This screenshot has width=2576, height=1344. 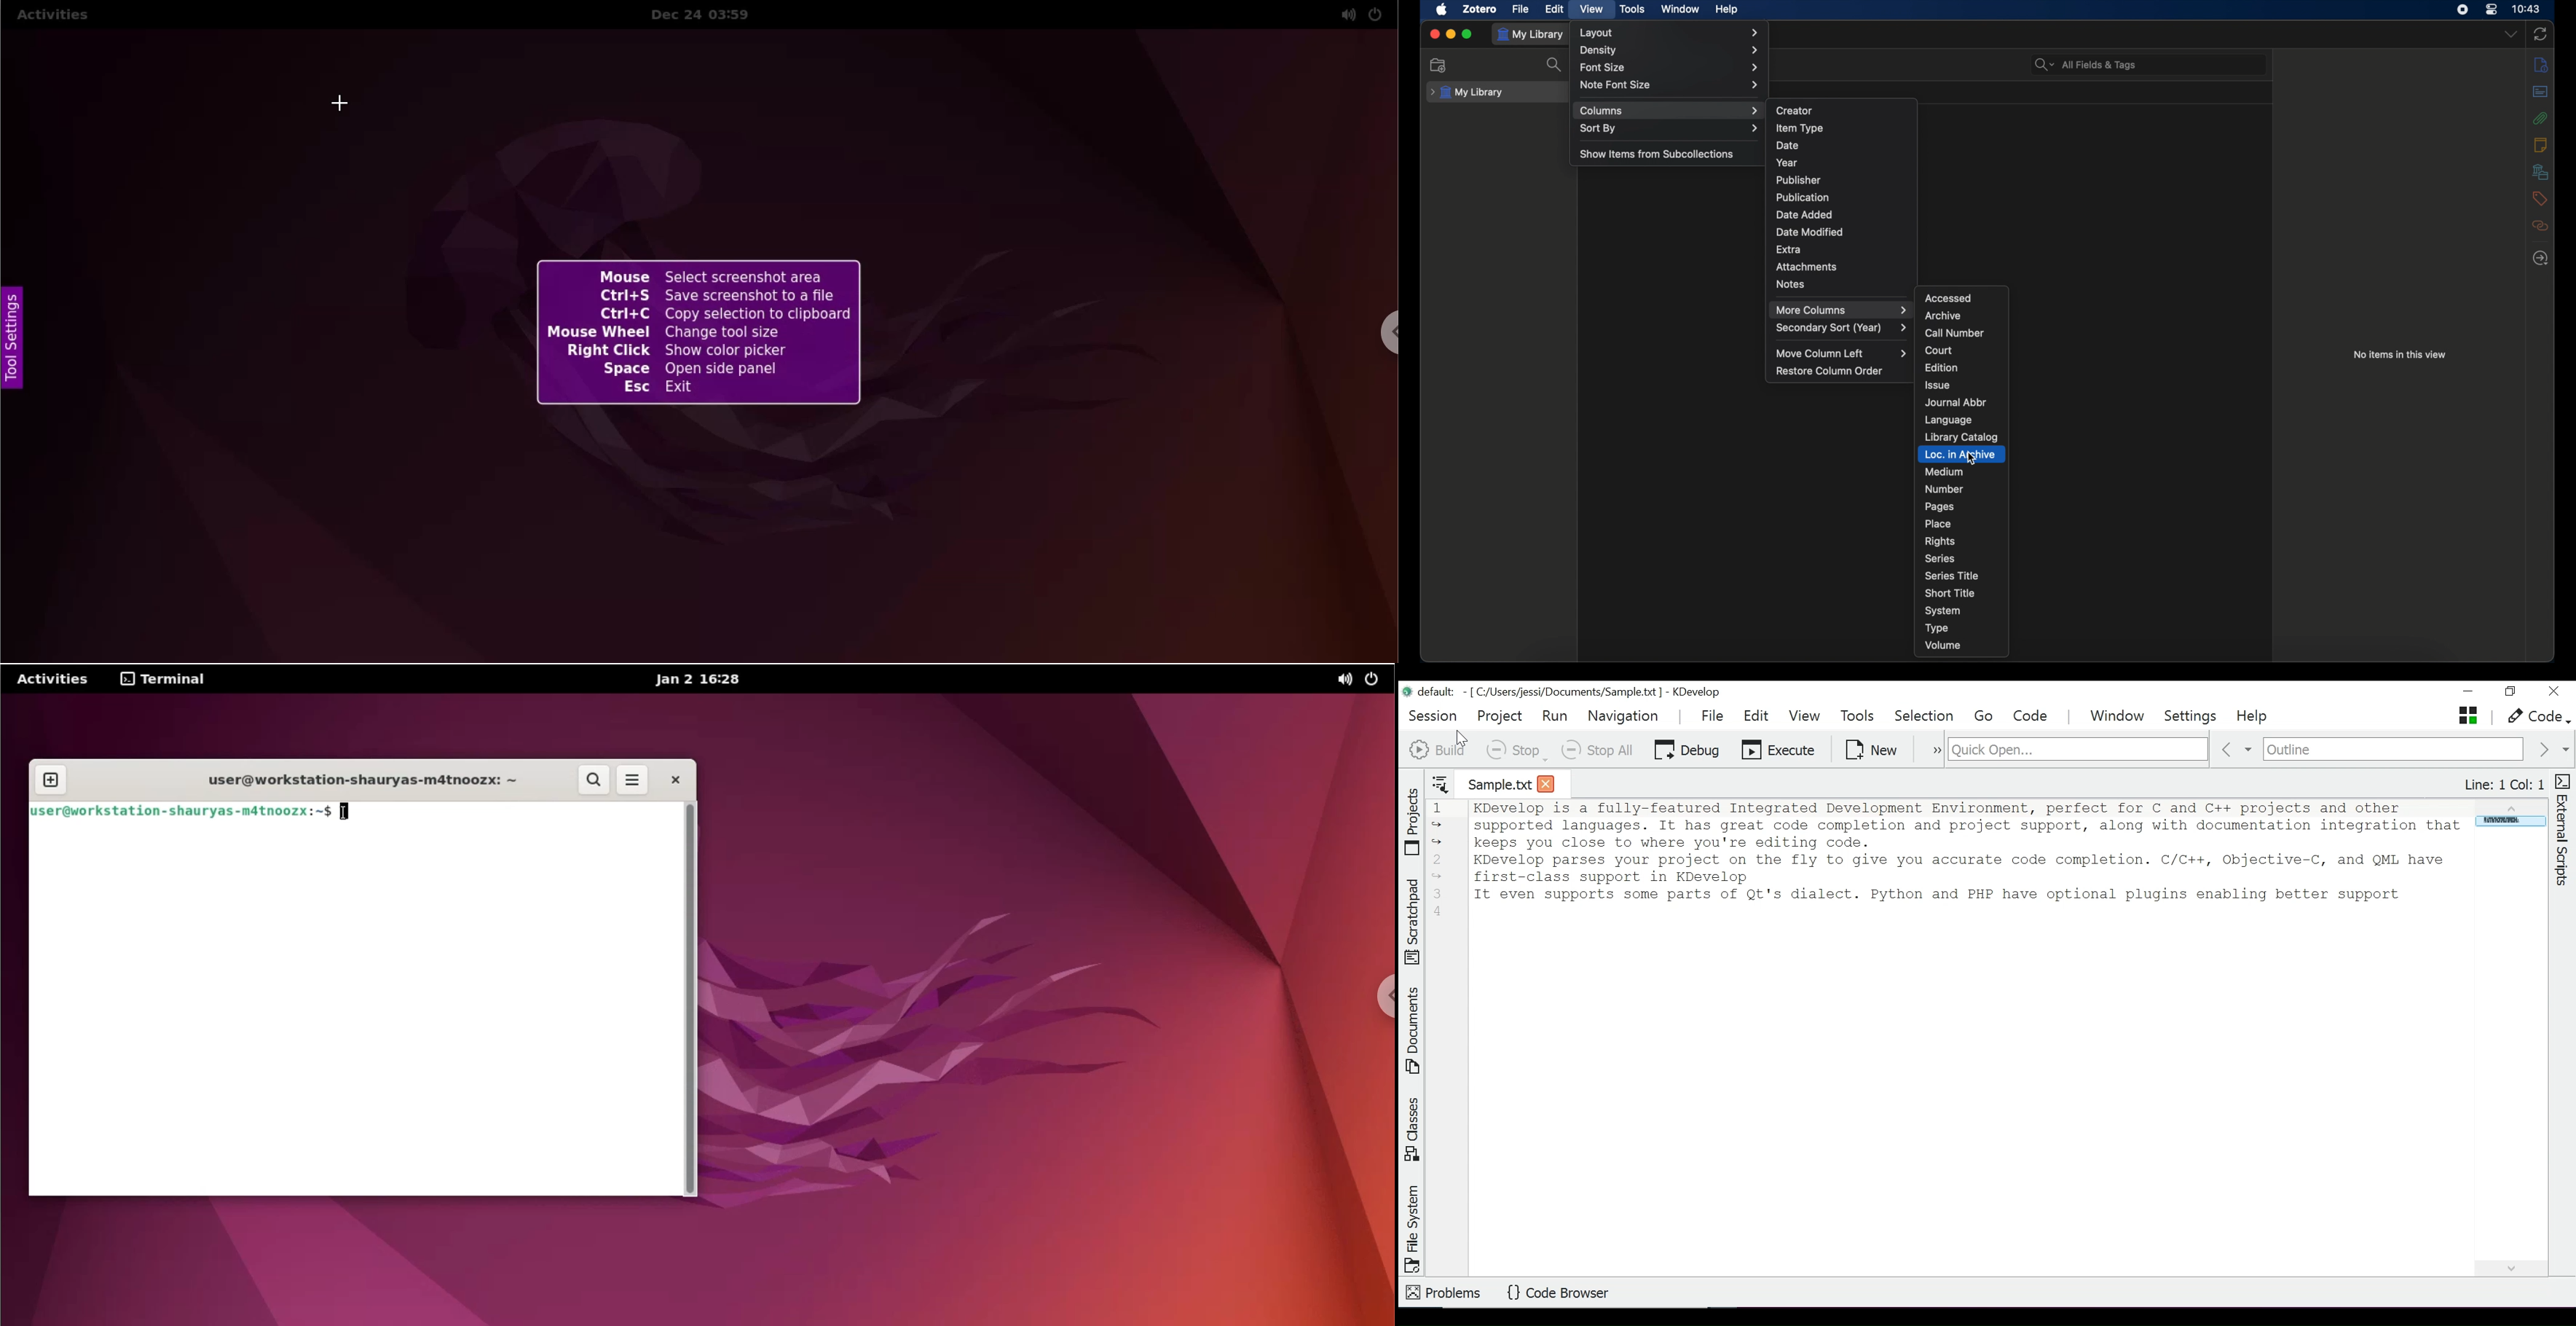 I want to click on cursor, so click(x=1973, y=460).